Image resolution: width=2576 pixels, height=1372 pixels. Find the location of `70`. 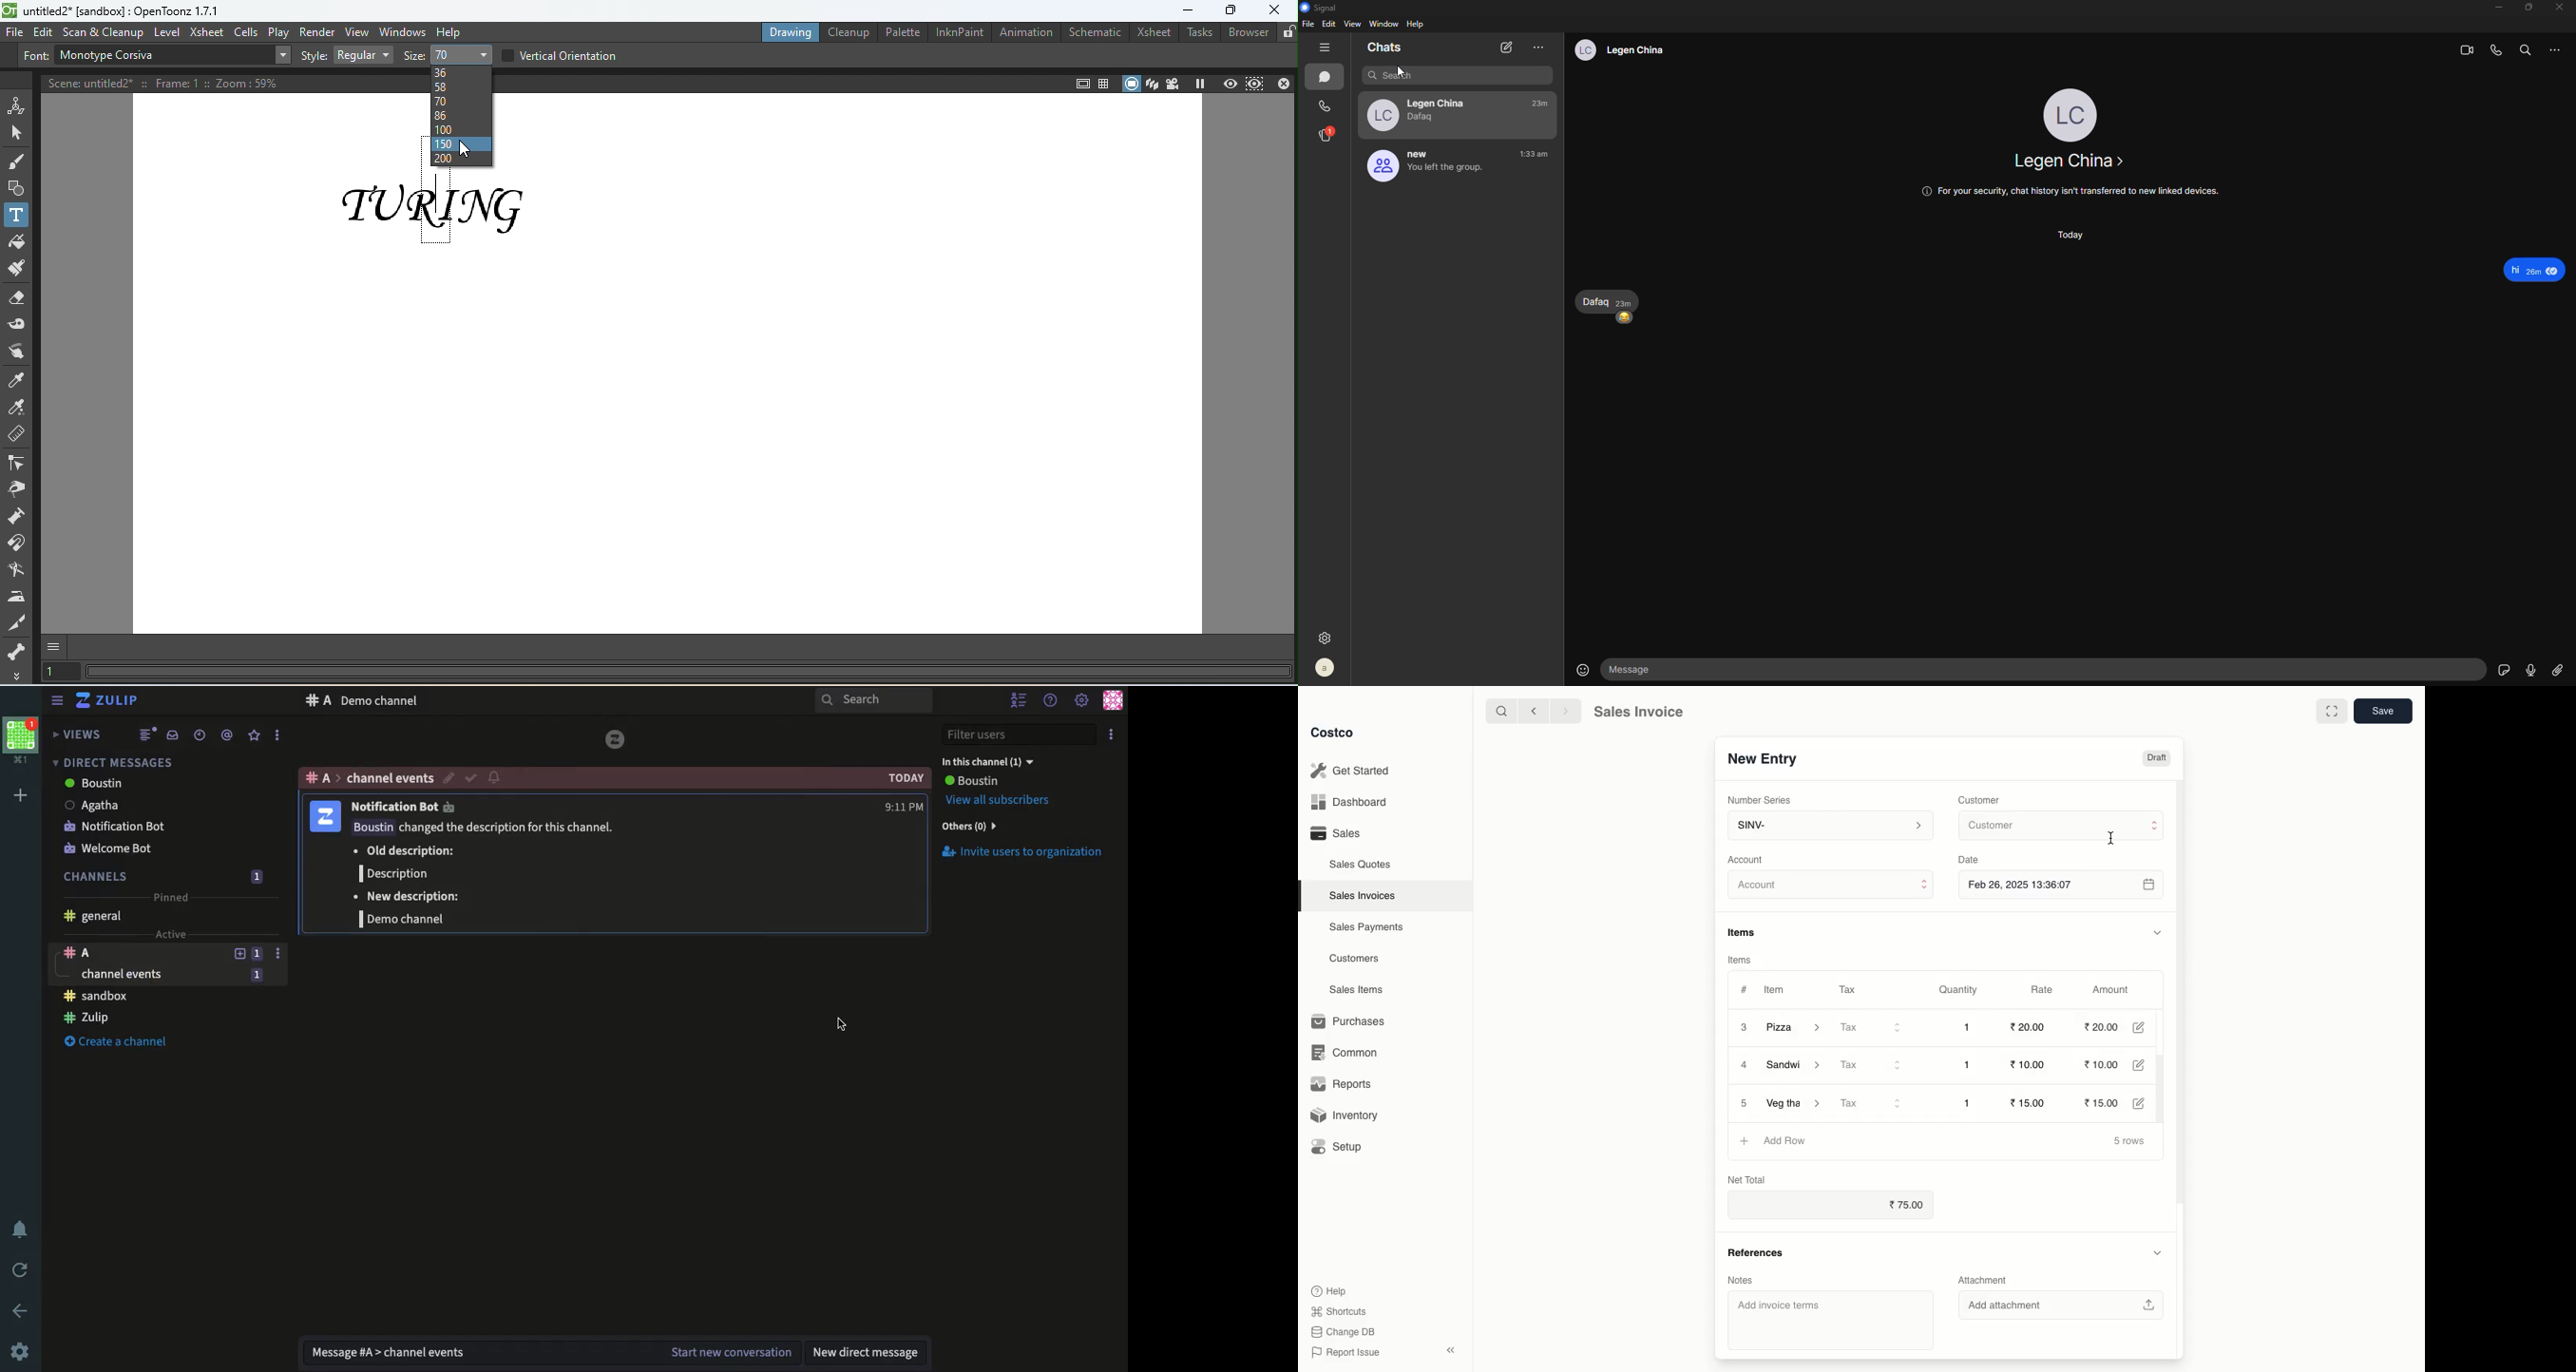

70 is located at coordinates (460, 102).